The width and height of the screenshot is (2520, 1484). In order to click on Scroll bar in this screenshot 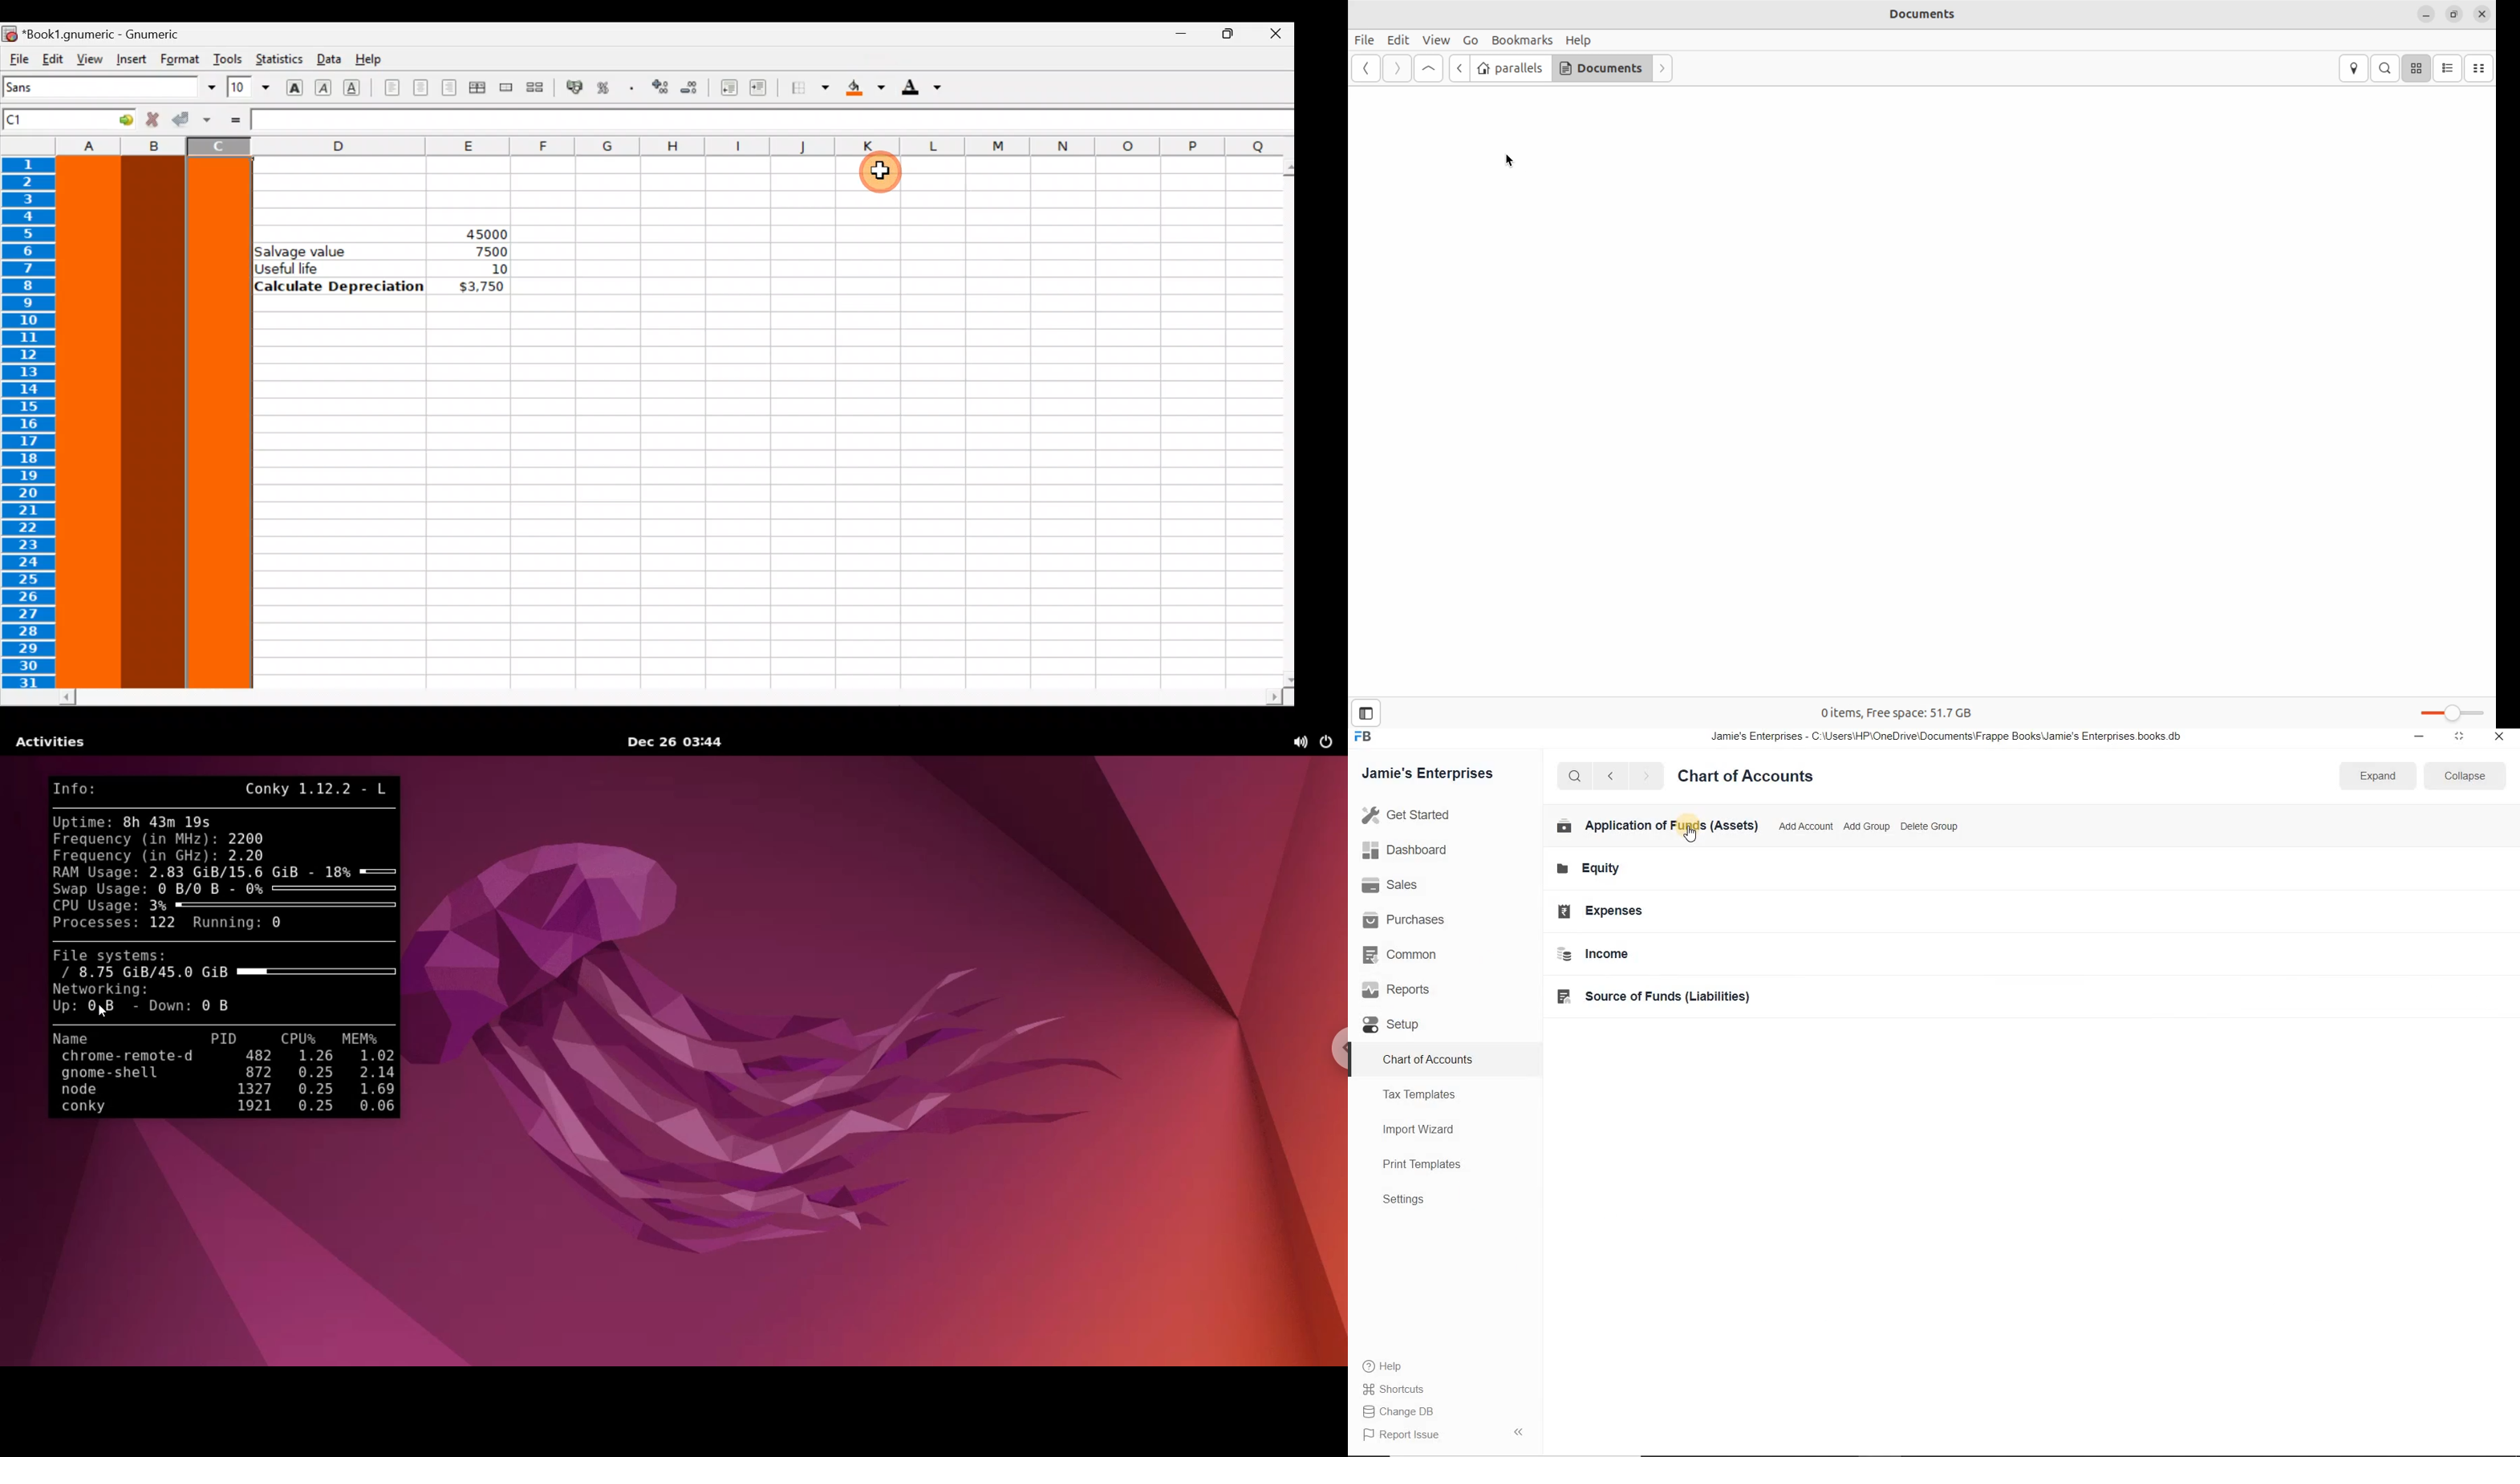, I will do `click(1279, 423)`.